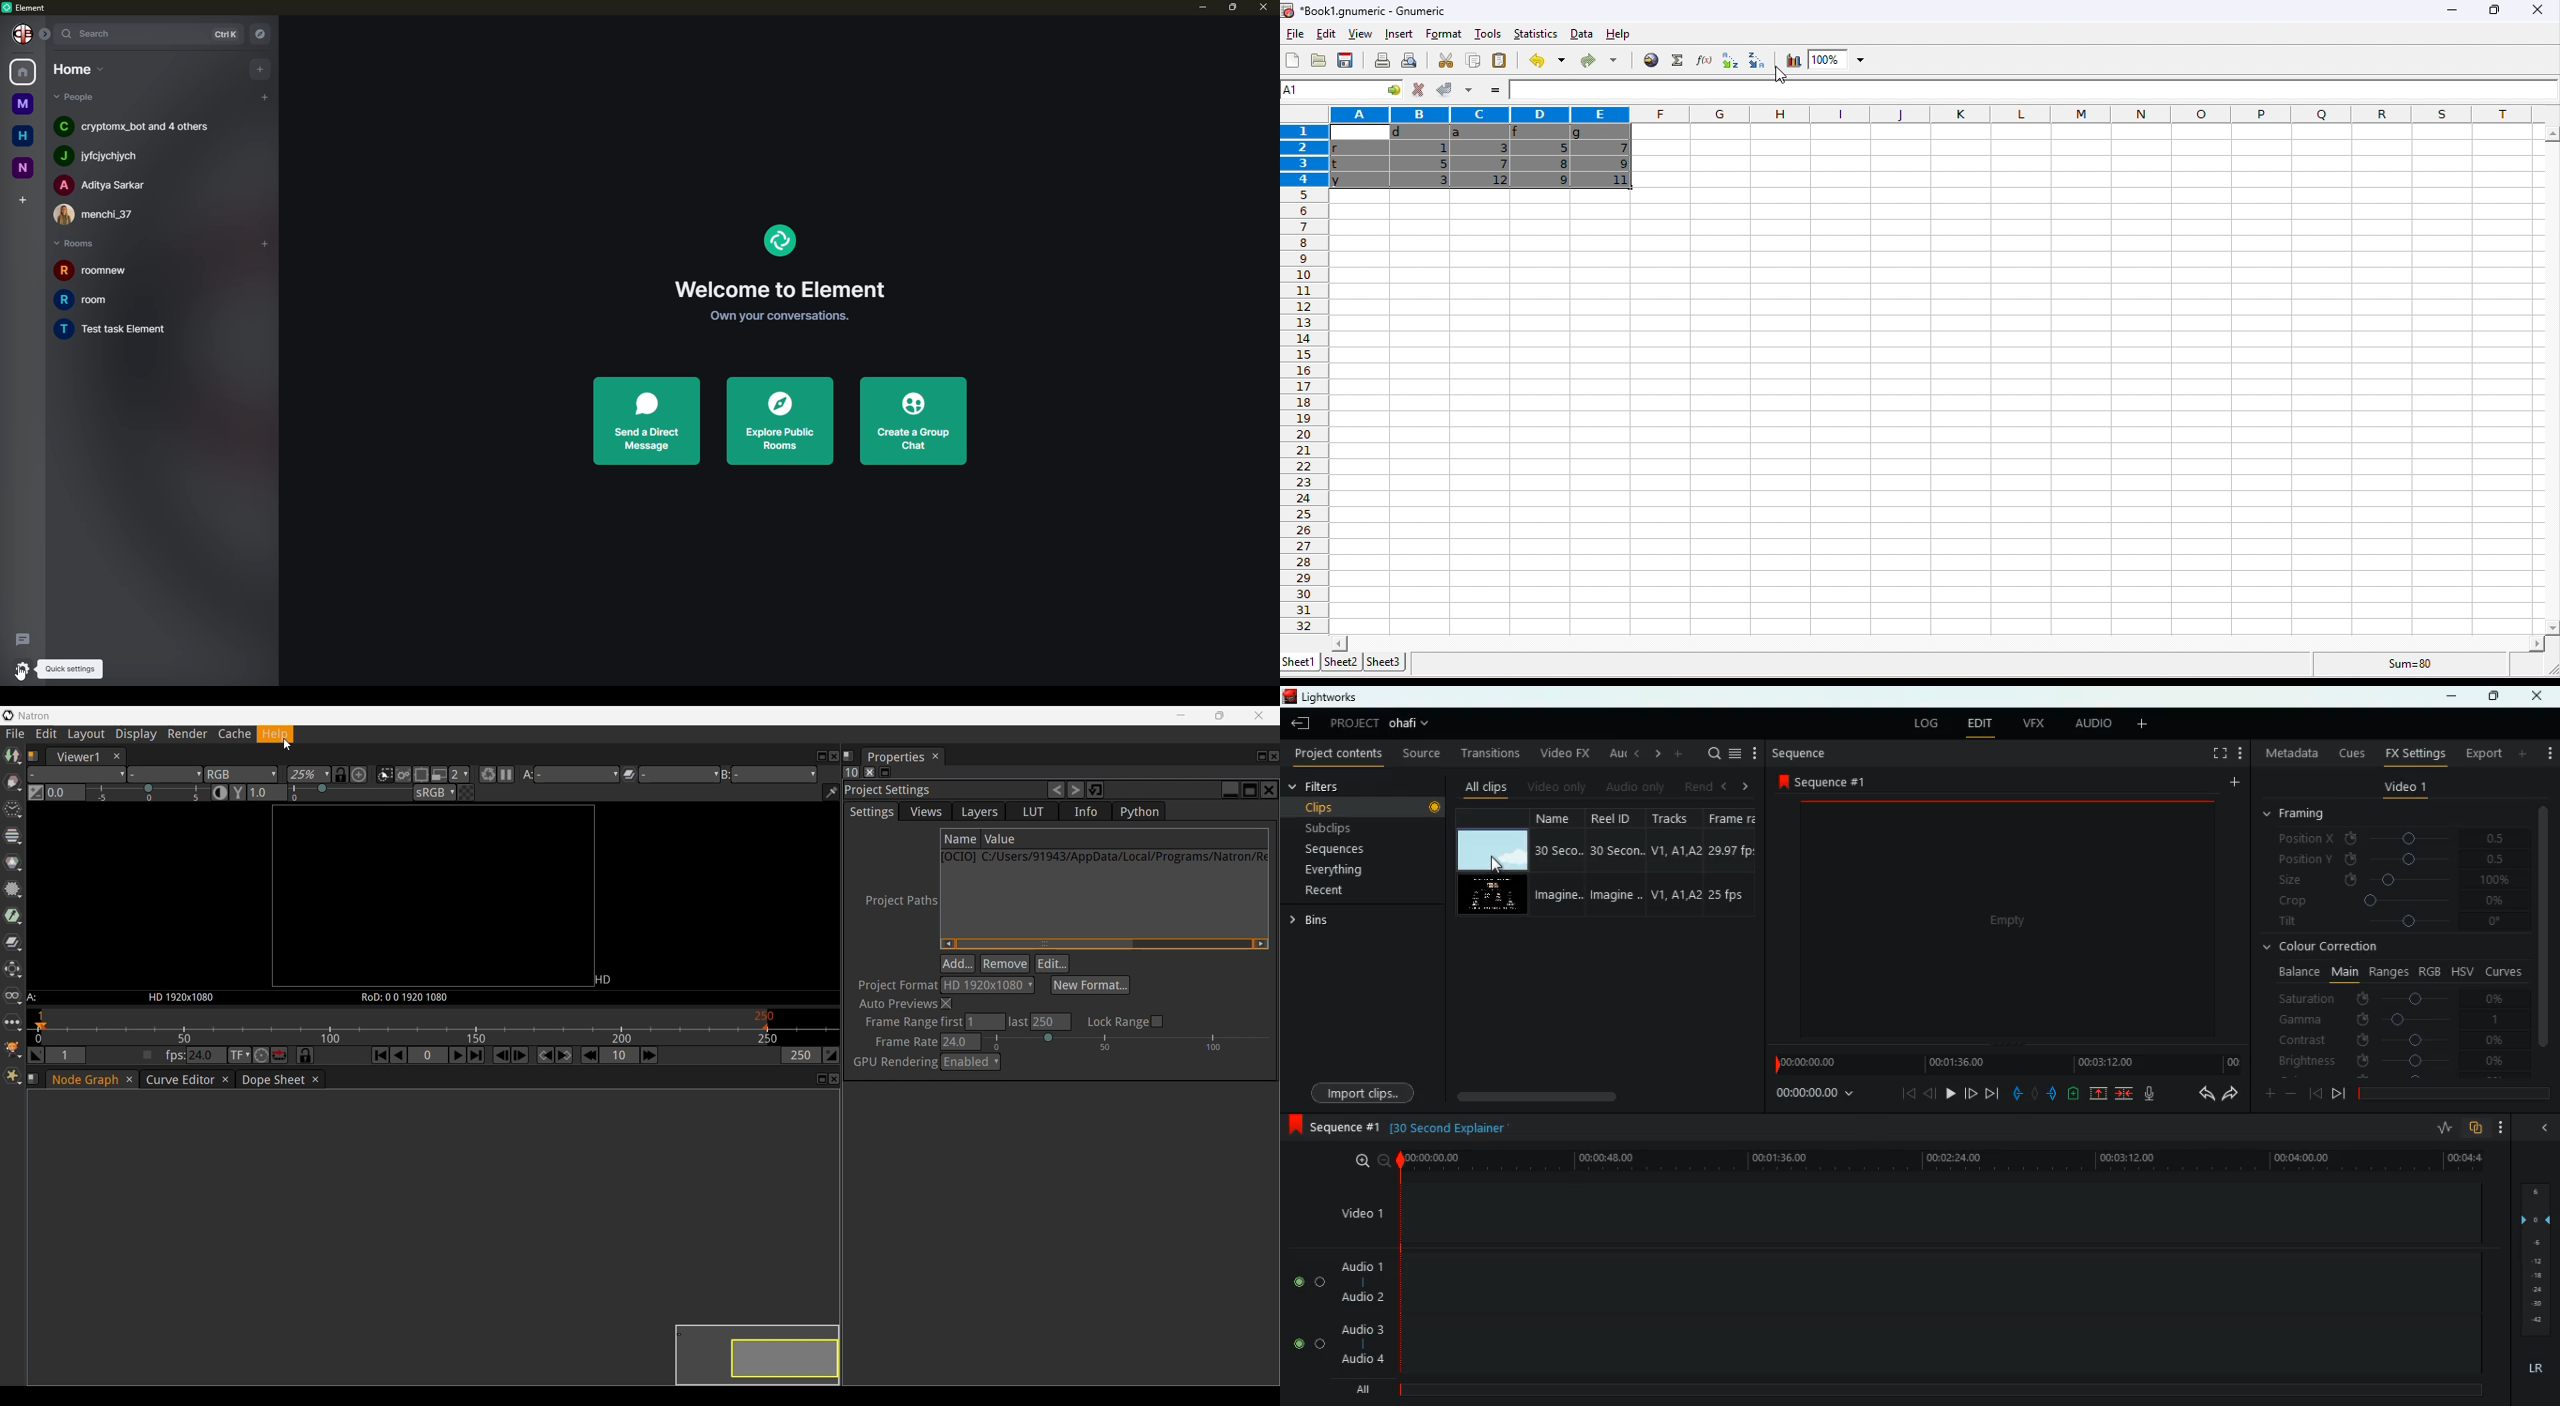 Image resolution: width=2576 pixels, height=1428 pixels. What do you see at coordinates (1482, 158) in the screenshot?
I see `cells dragged` at bounding box center [1482, 158].